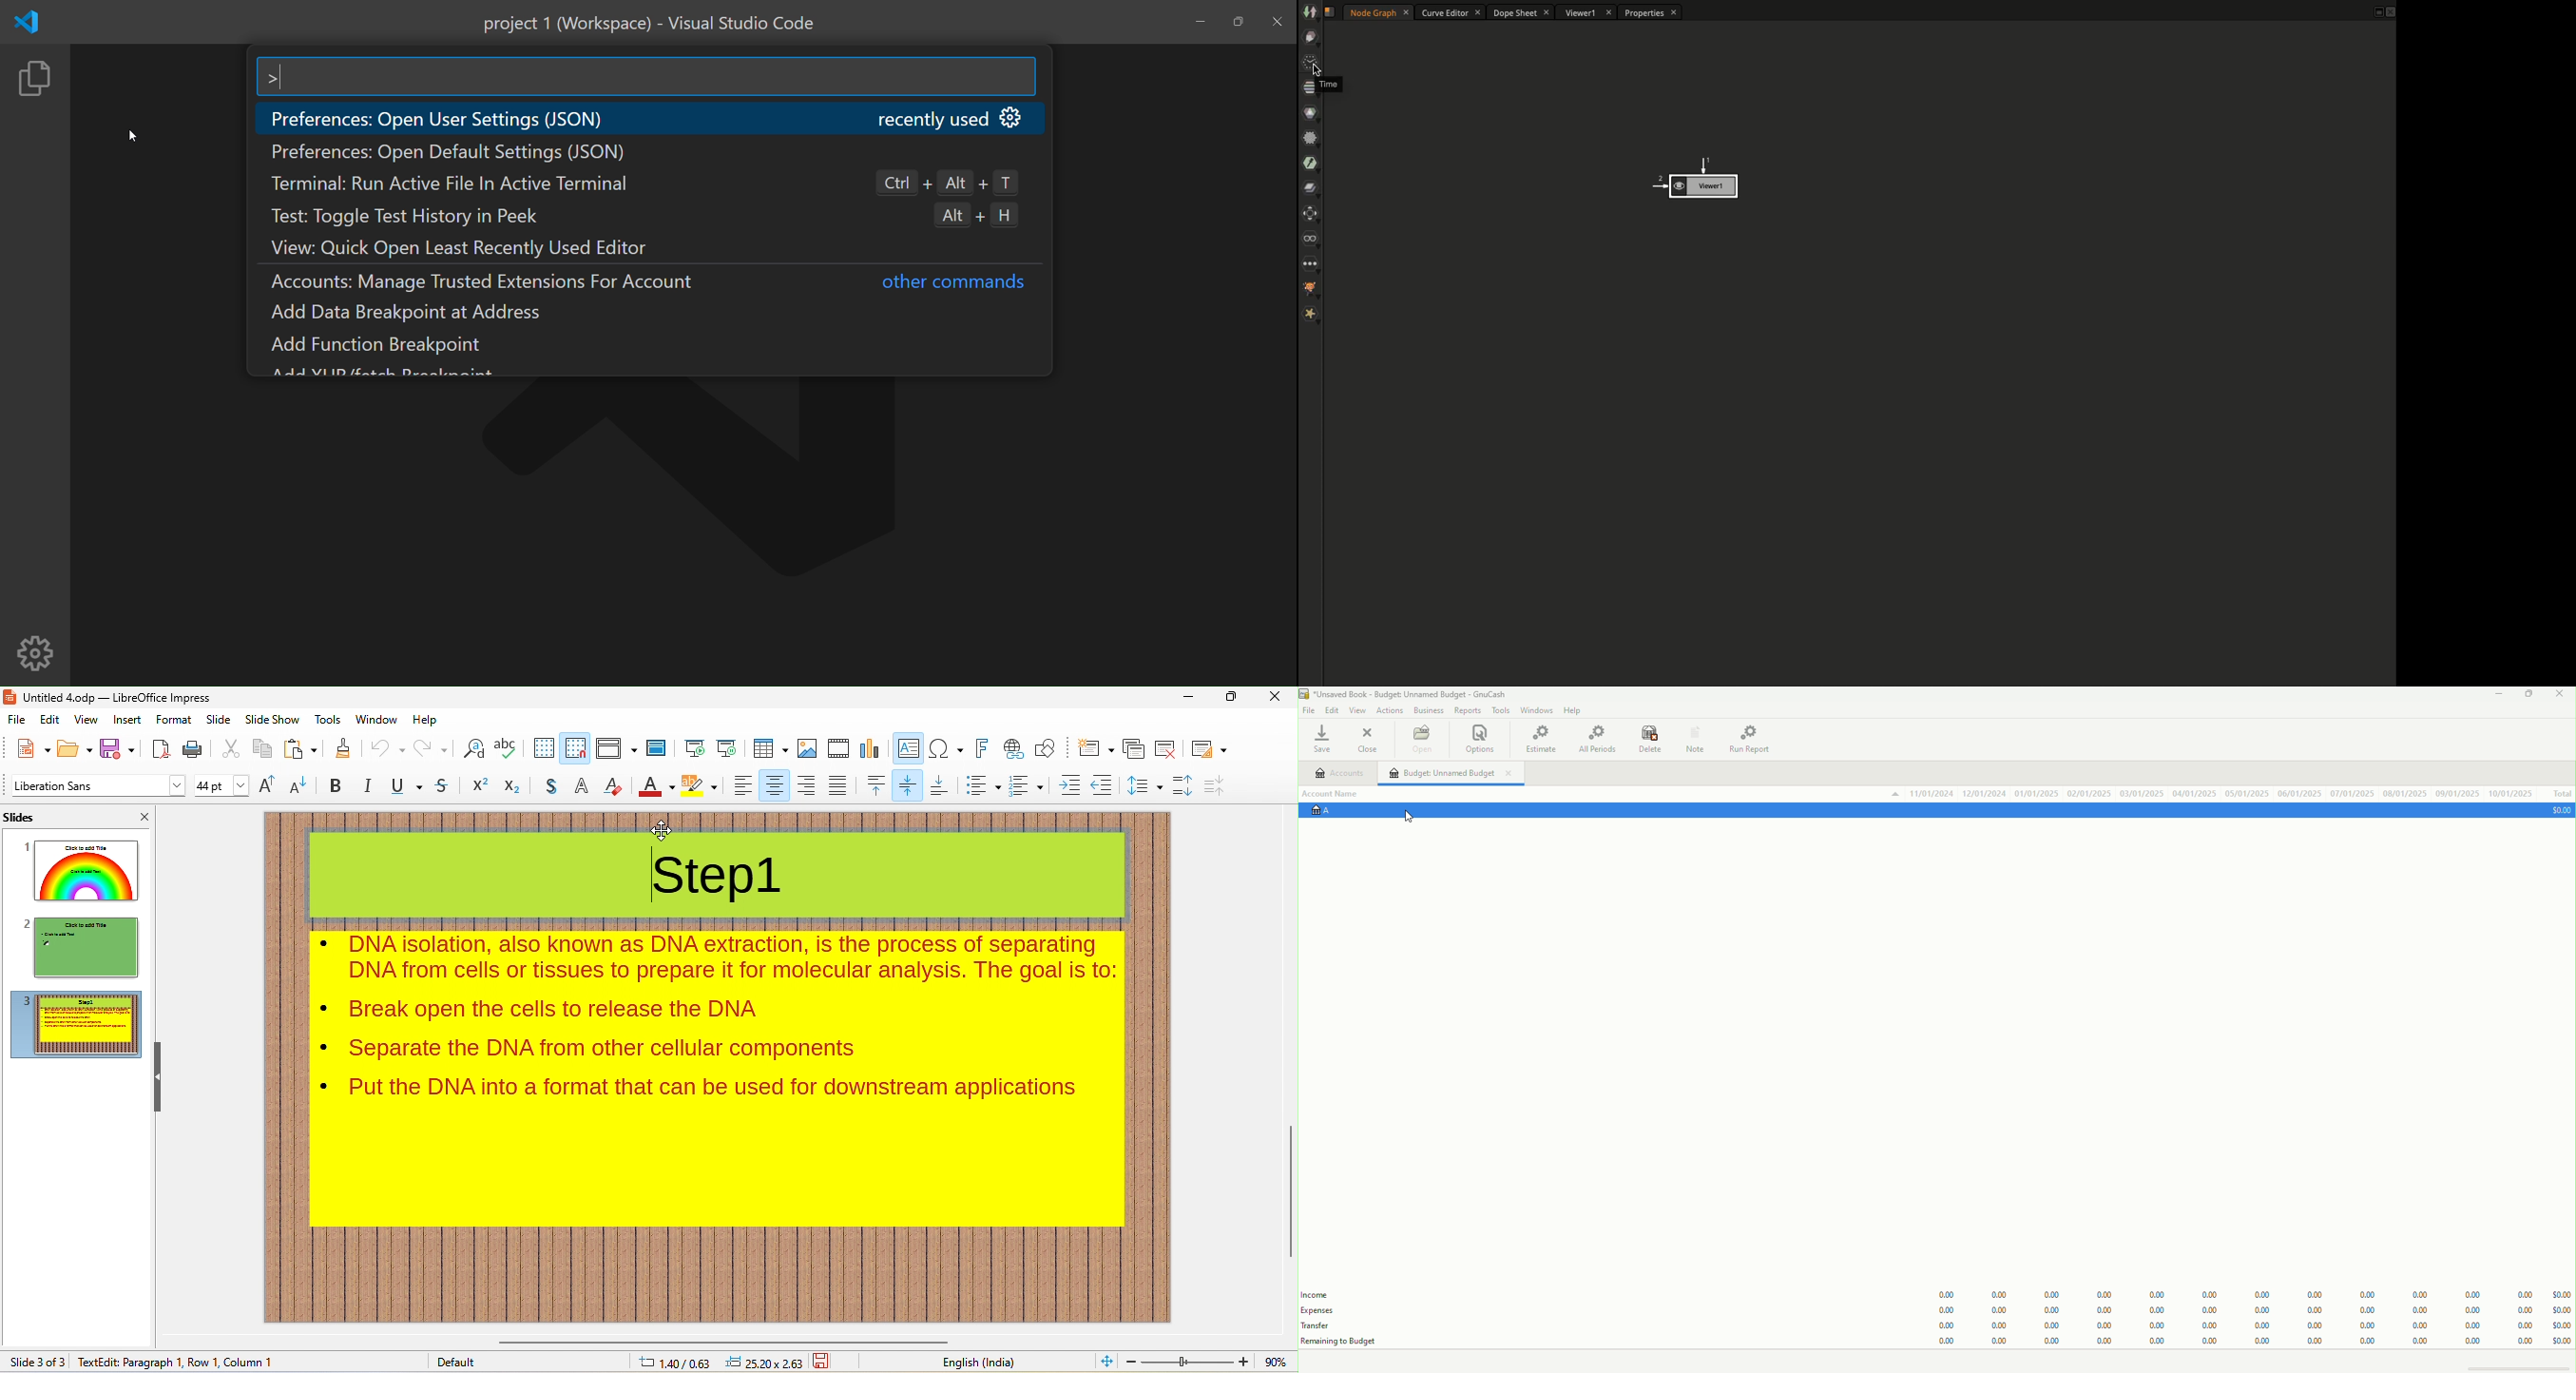 Image resolution: width=2576 pixels, height=1400 pixels. I want to click on increment text size, so click(268, 784).